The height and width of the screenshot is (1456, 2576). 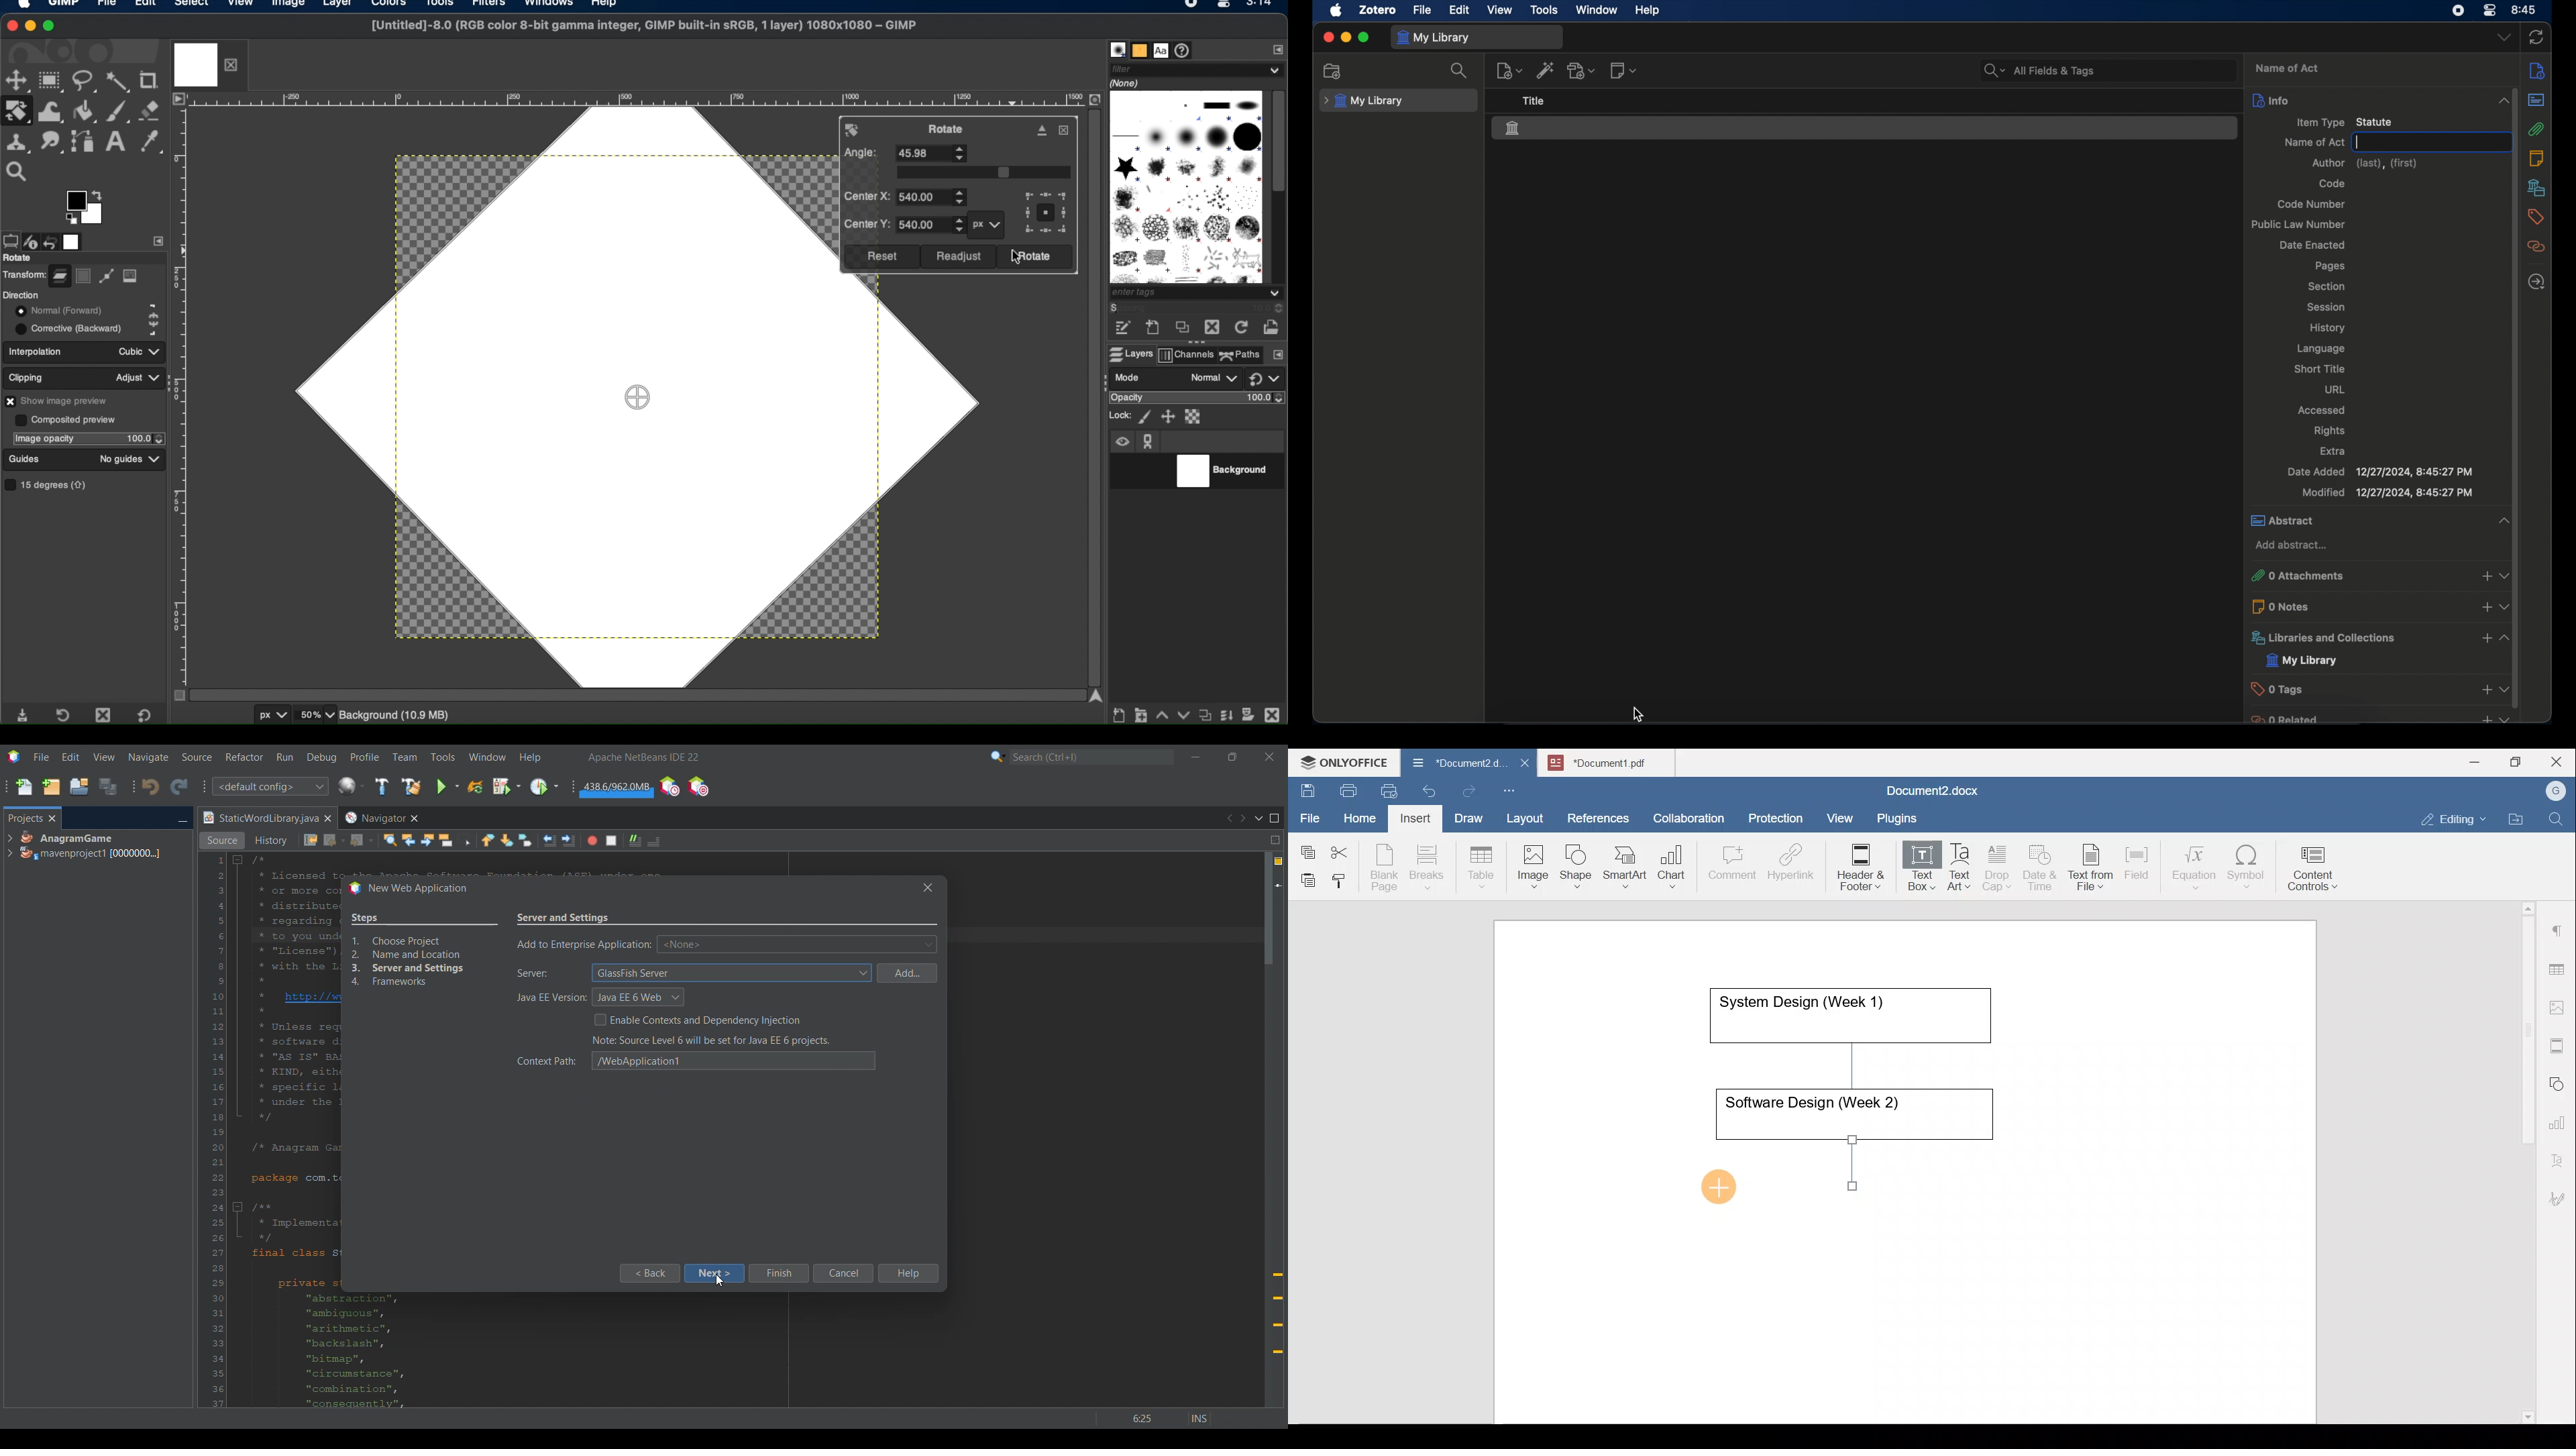 I want to click on control center, so click(x=2458, y=11).